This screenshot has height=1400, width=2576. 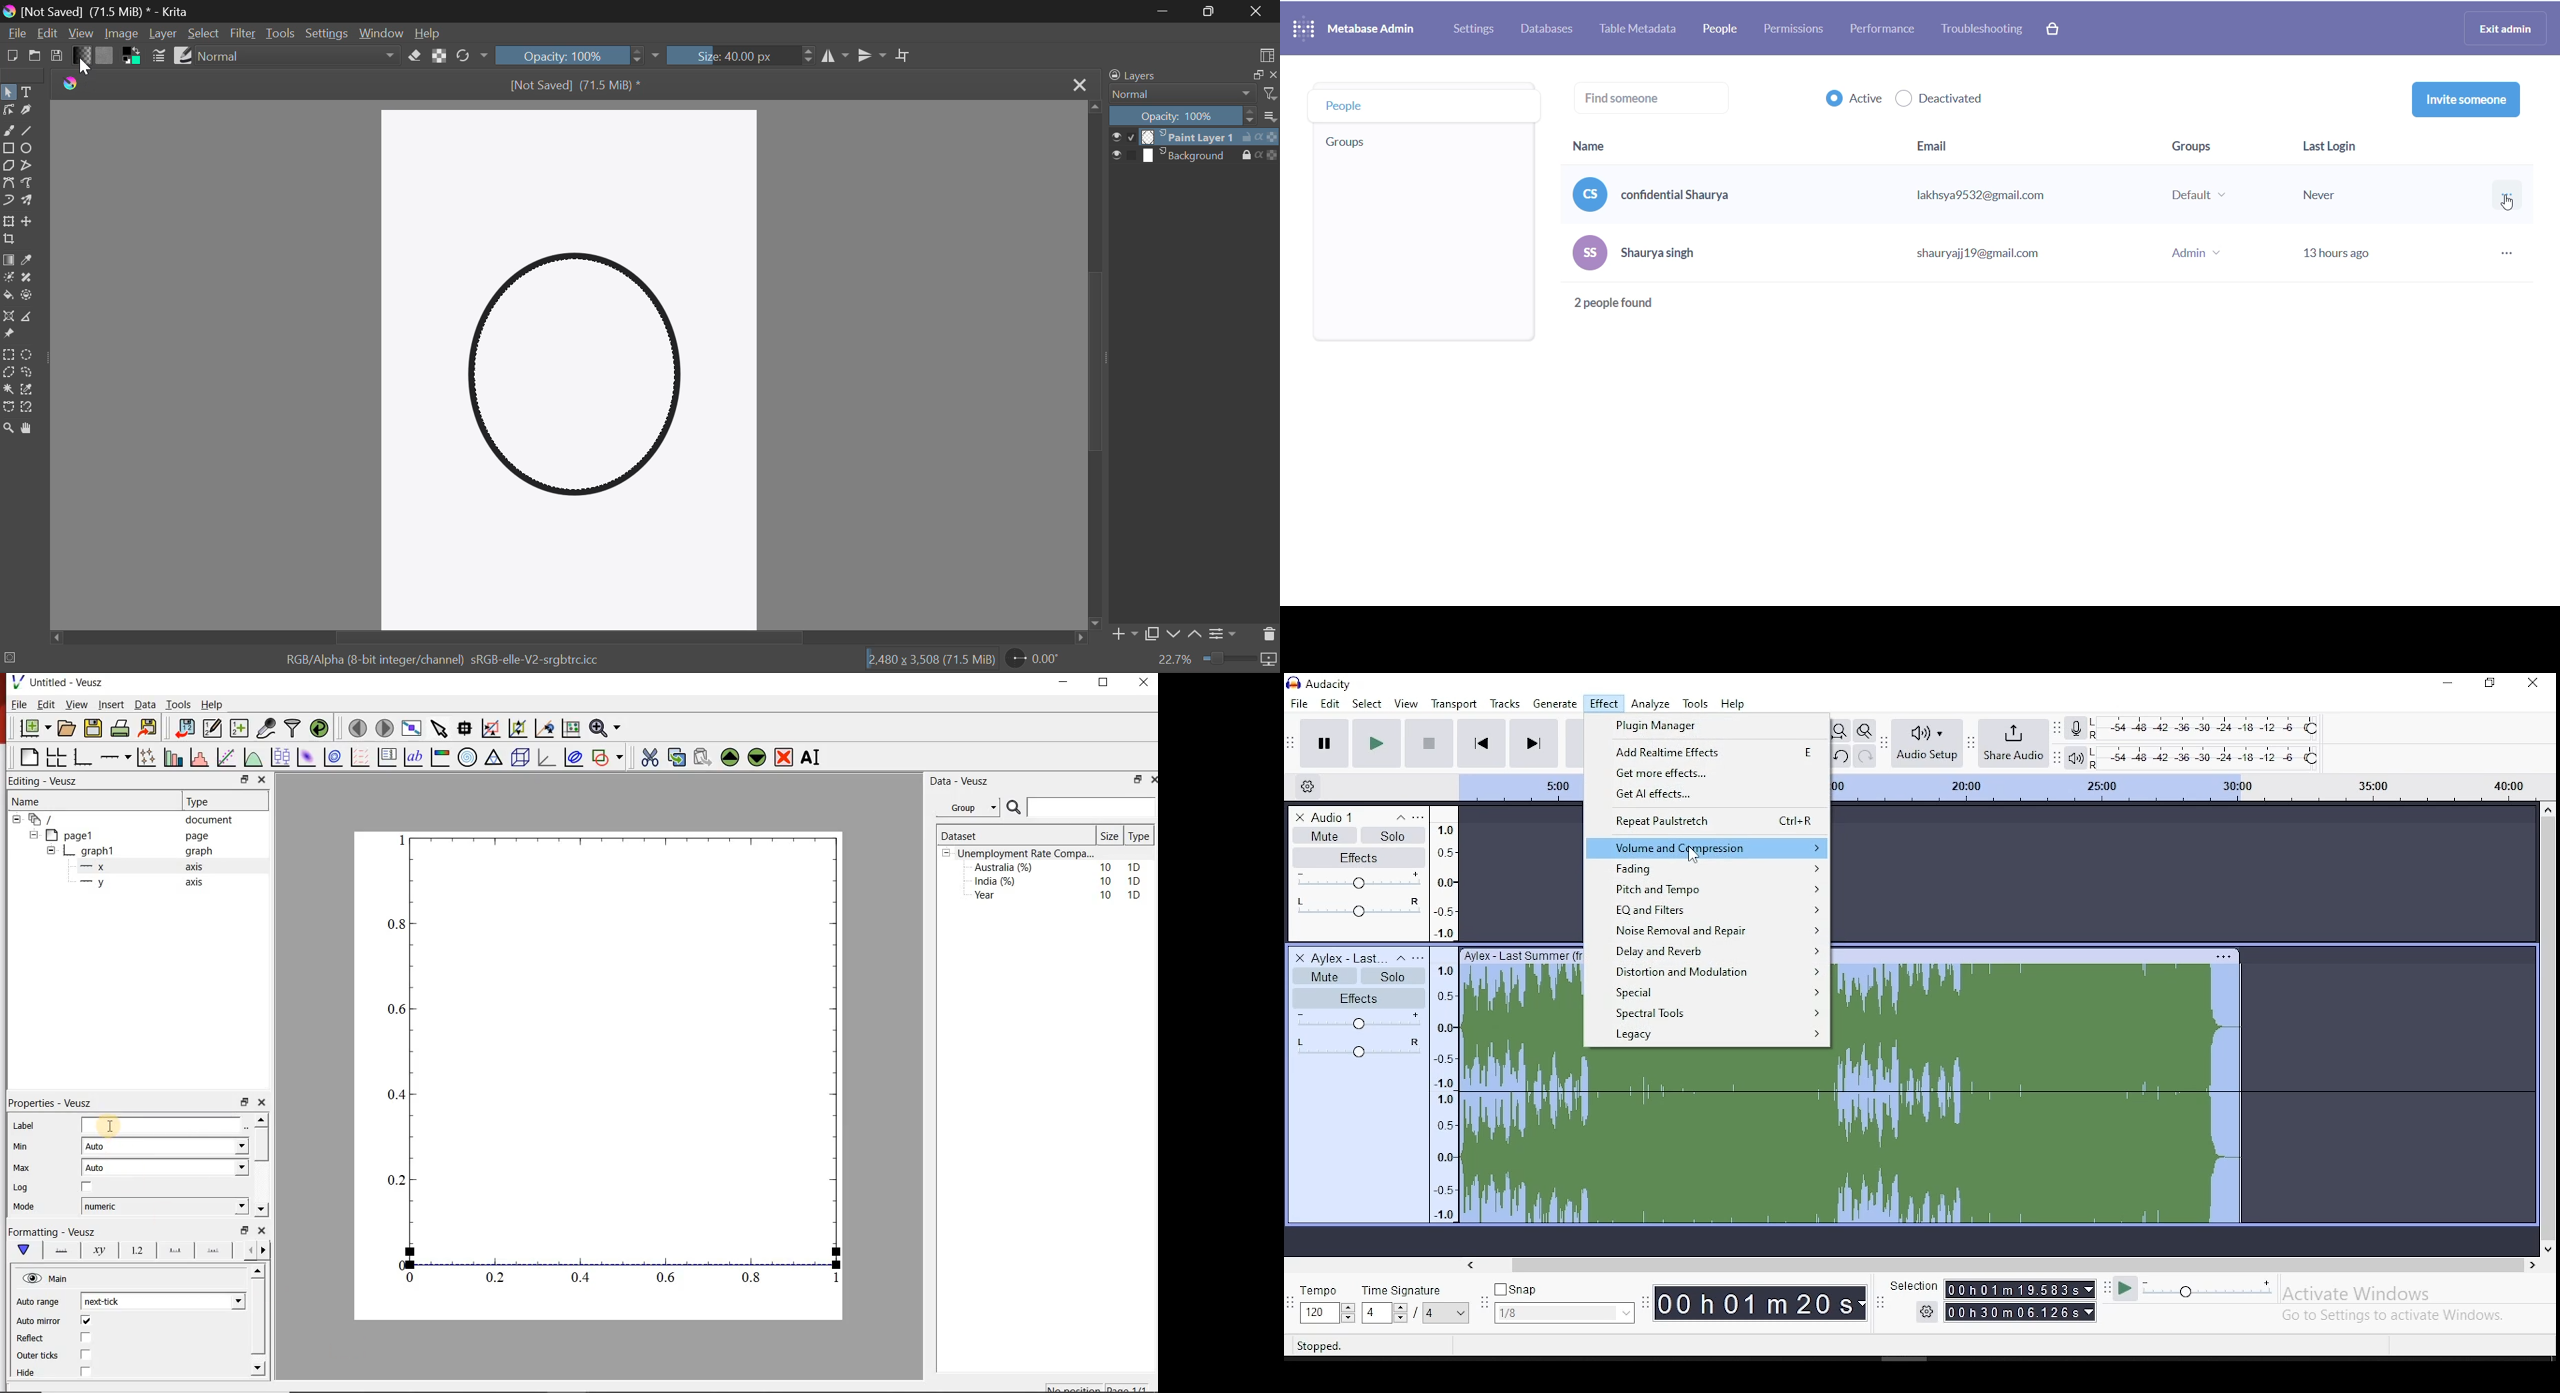 I want to click on | File, so click(x=16, y=704).